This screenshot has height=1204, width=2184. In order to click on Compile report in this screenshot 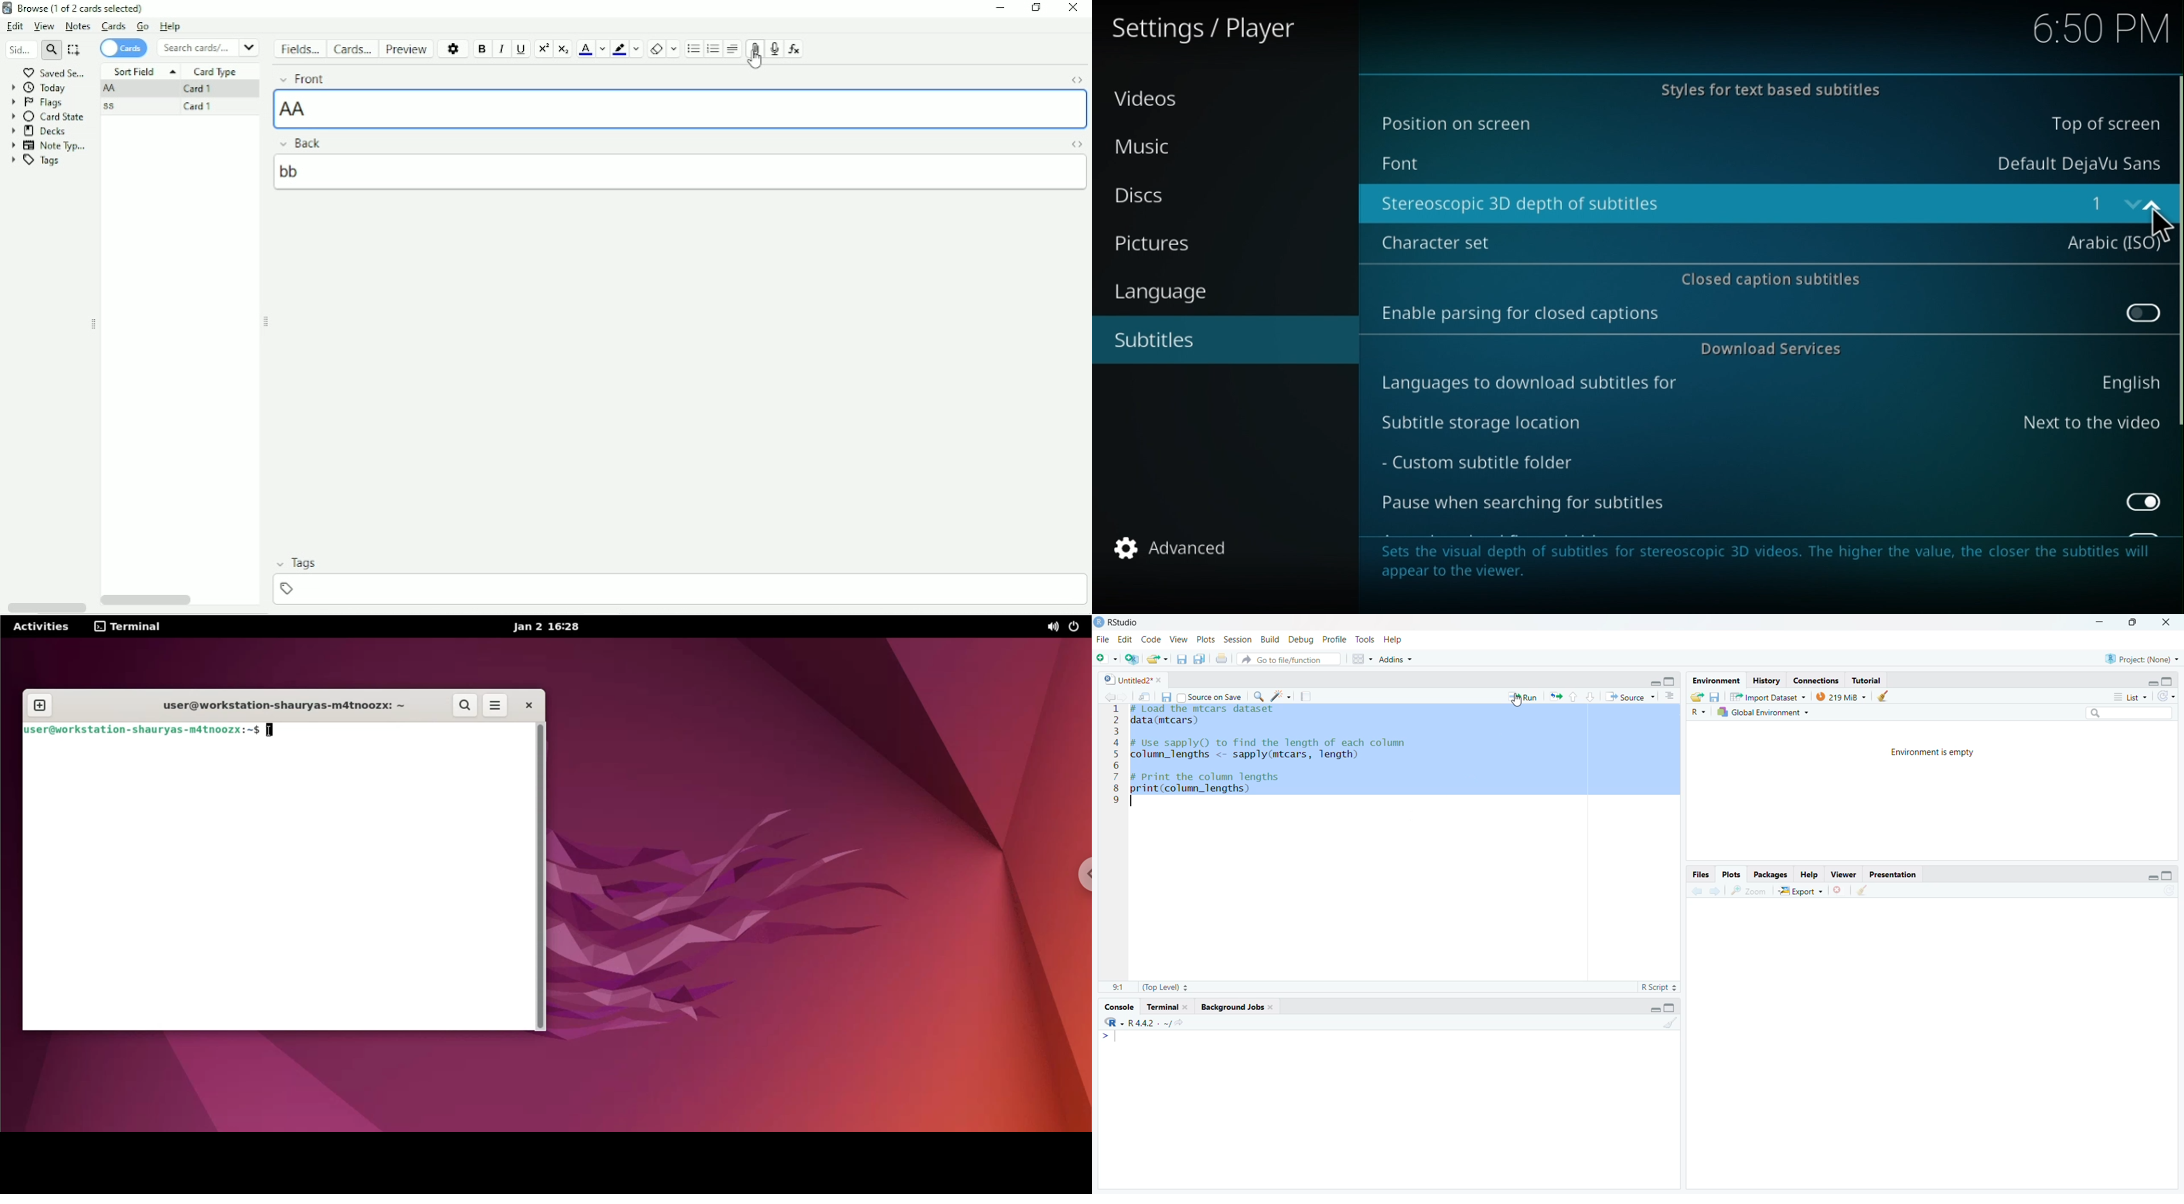, I will do `click(1306, 696)`.